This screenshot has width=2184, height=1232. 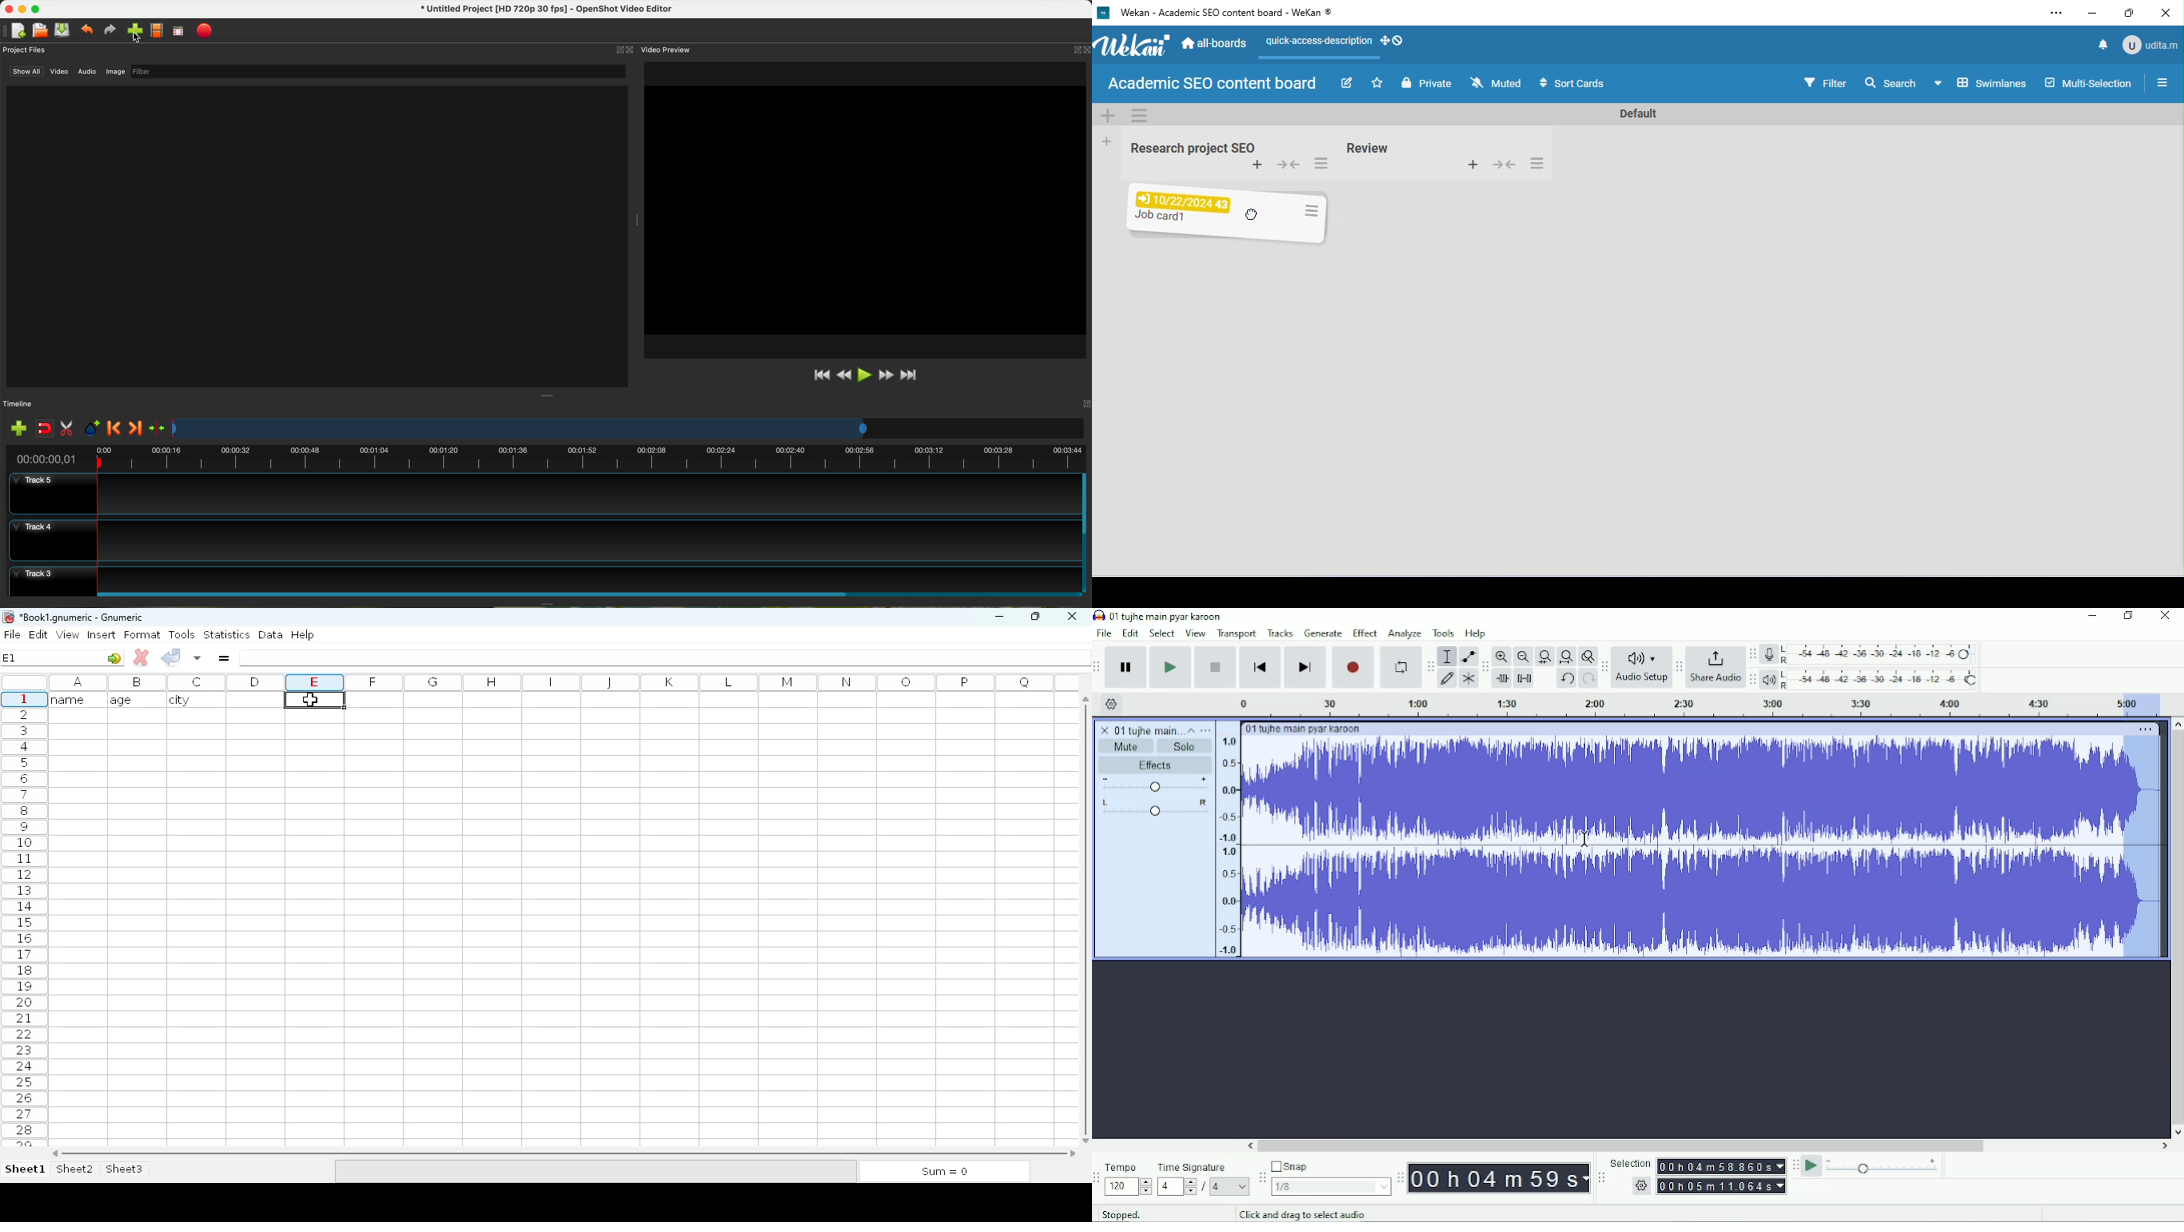 I want to click on city (heading), so click(x=183, y=700).